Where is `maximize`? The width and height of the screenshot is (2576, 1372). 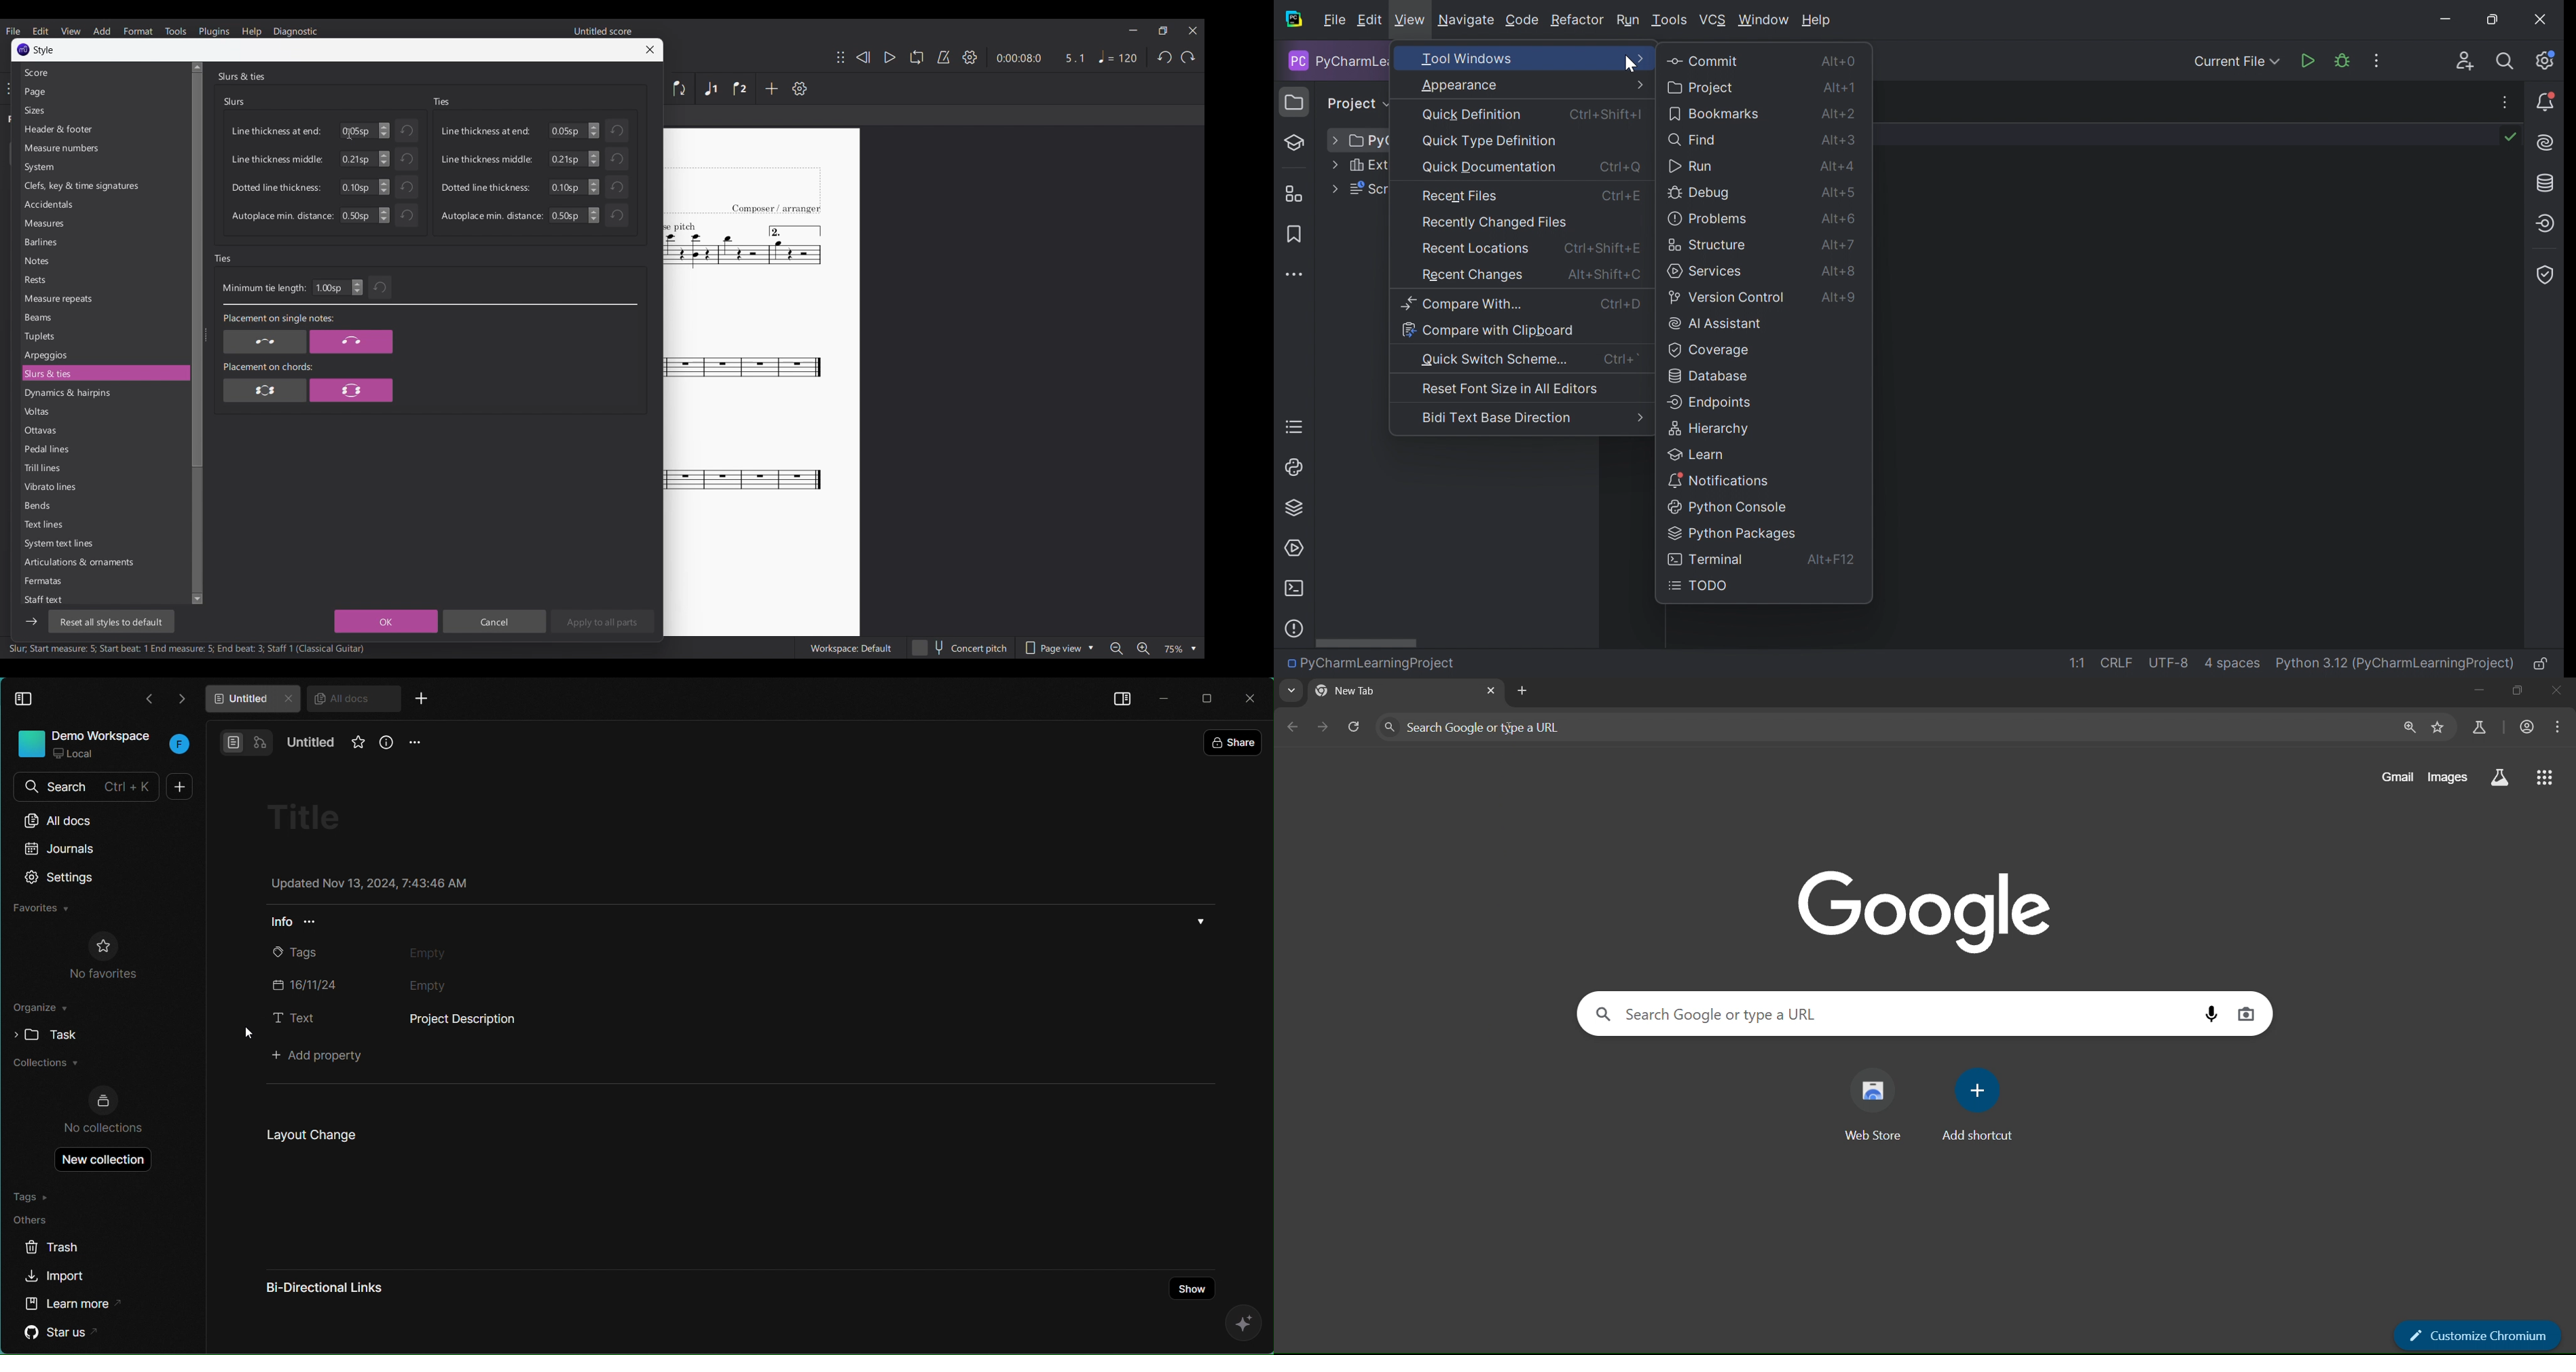
maximize is located at coordinates (1210, 697).